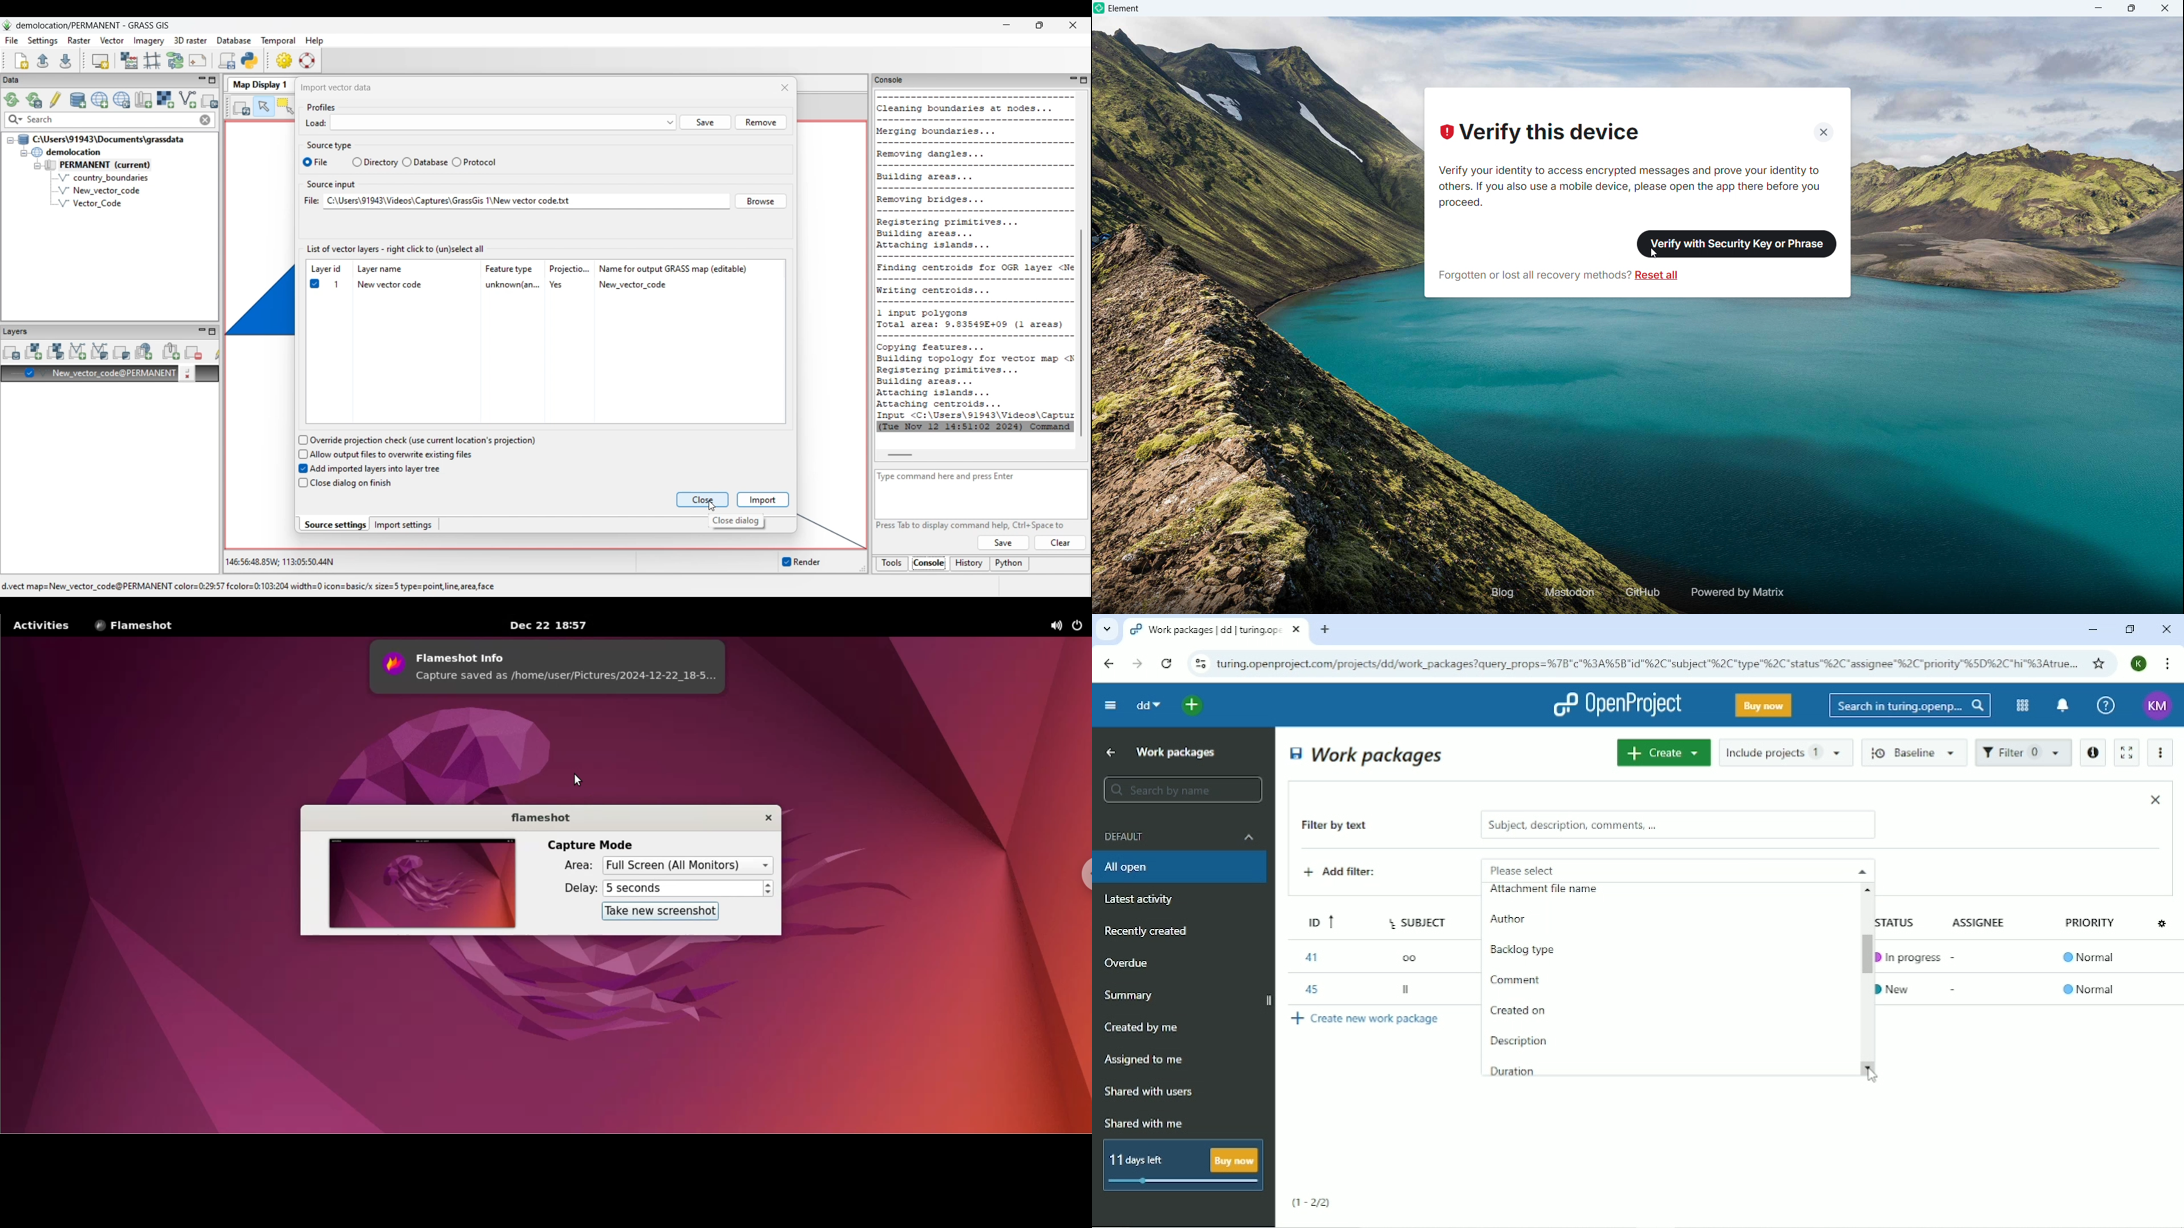 This screenshot has width=2184, height=1232. I want to click on close drop down menu, so click(1860, 870).